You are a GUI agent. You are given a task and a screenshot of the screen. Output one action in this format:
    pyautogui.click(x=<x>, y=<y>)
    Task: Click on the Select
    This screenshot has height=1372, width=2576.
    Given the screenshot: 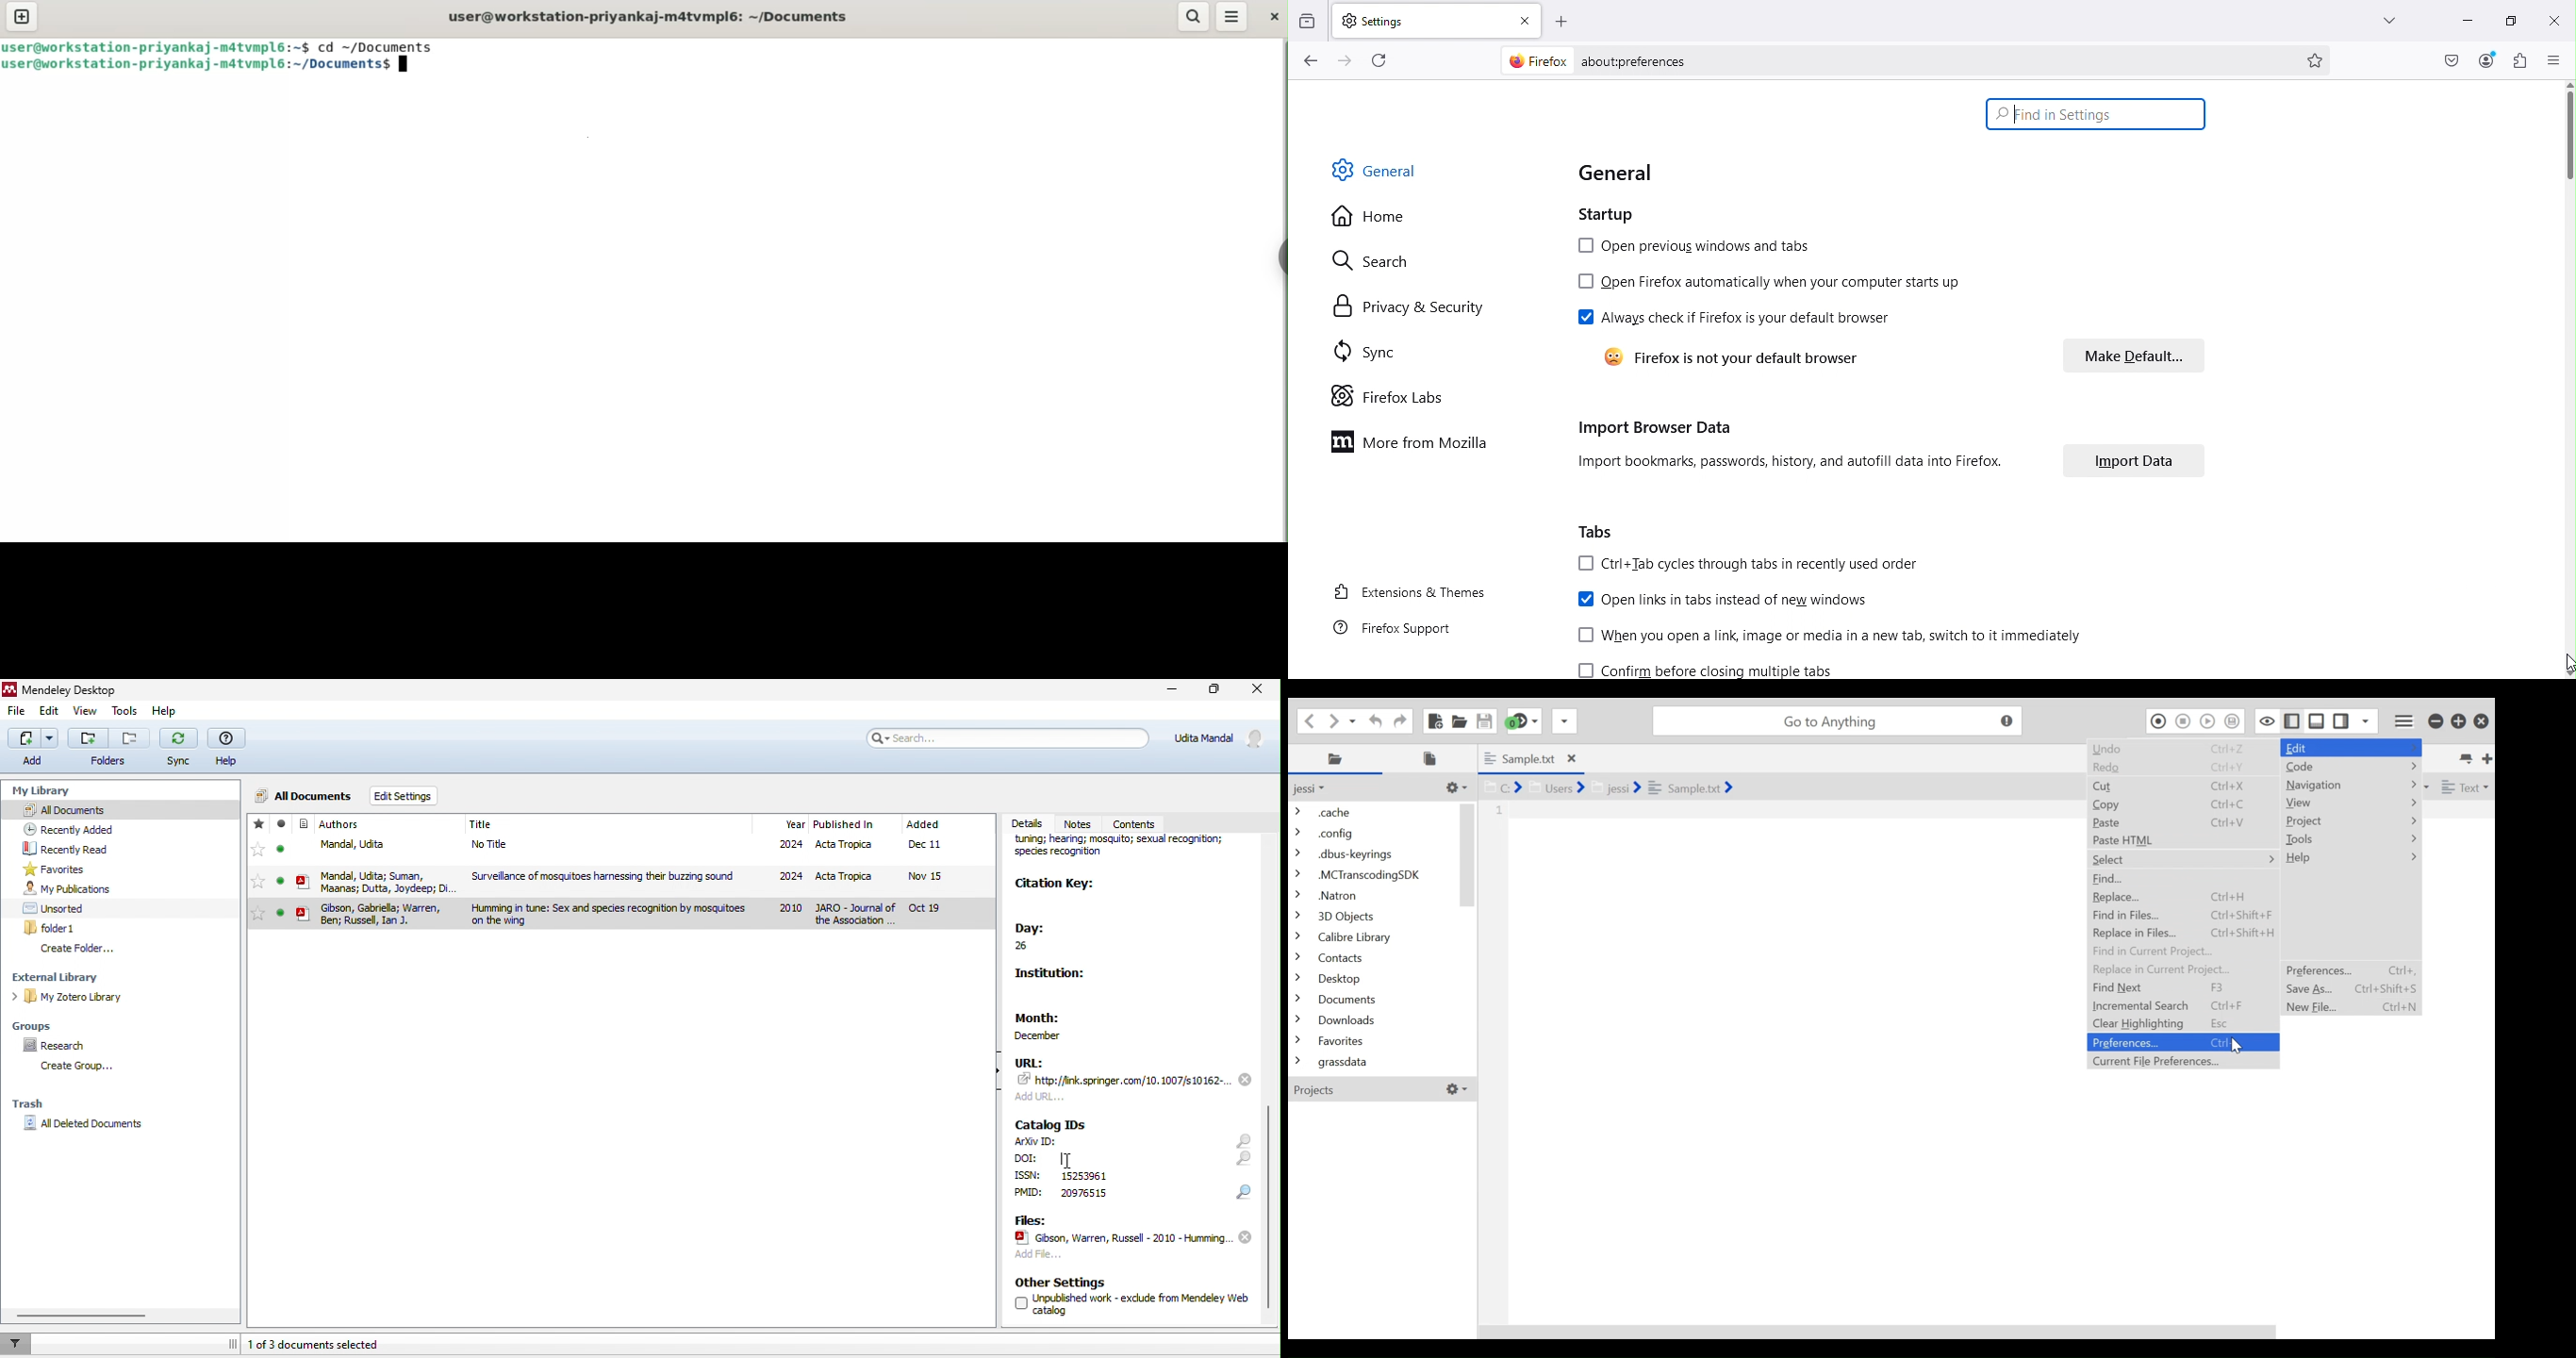 What is the action you would take?
    pyautogui.click(x=2182, y=860)
    